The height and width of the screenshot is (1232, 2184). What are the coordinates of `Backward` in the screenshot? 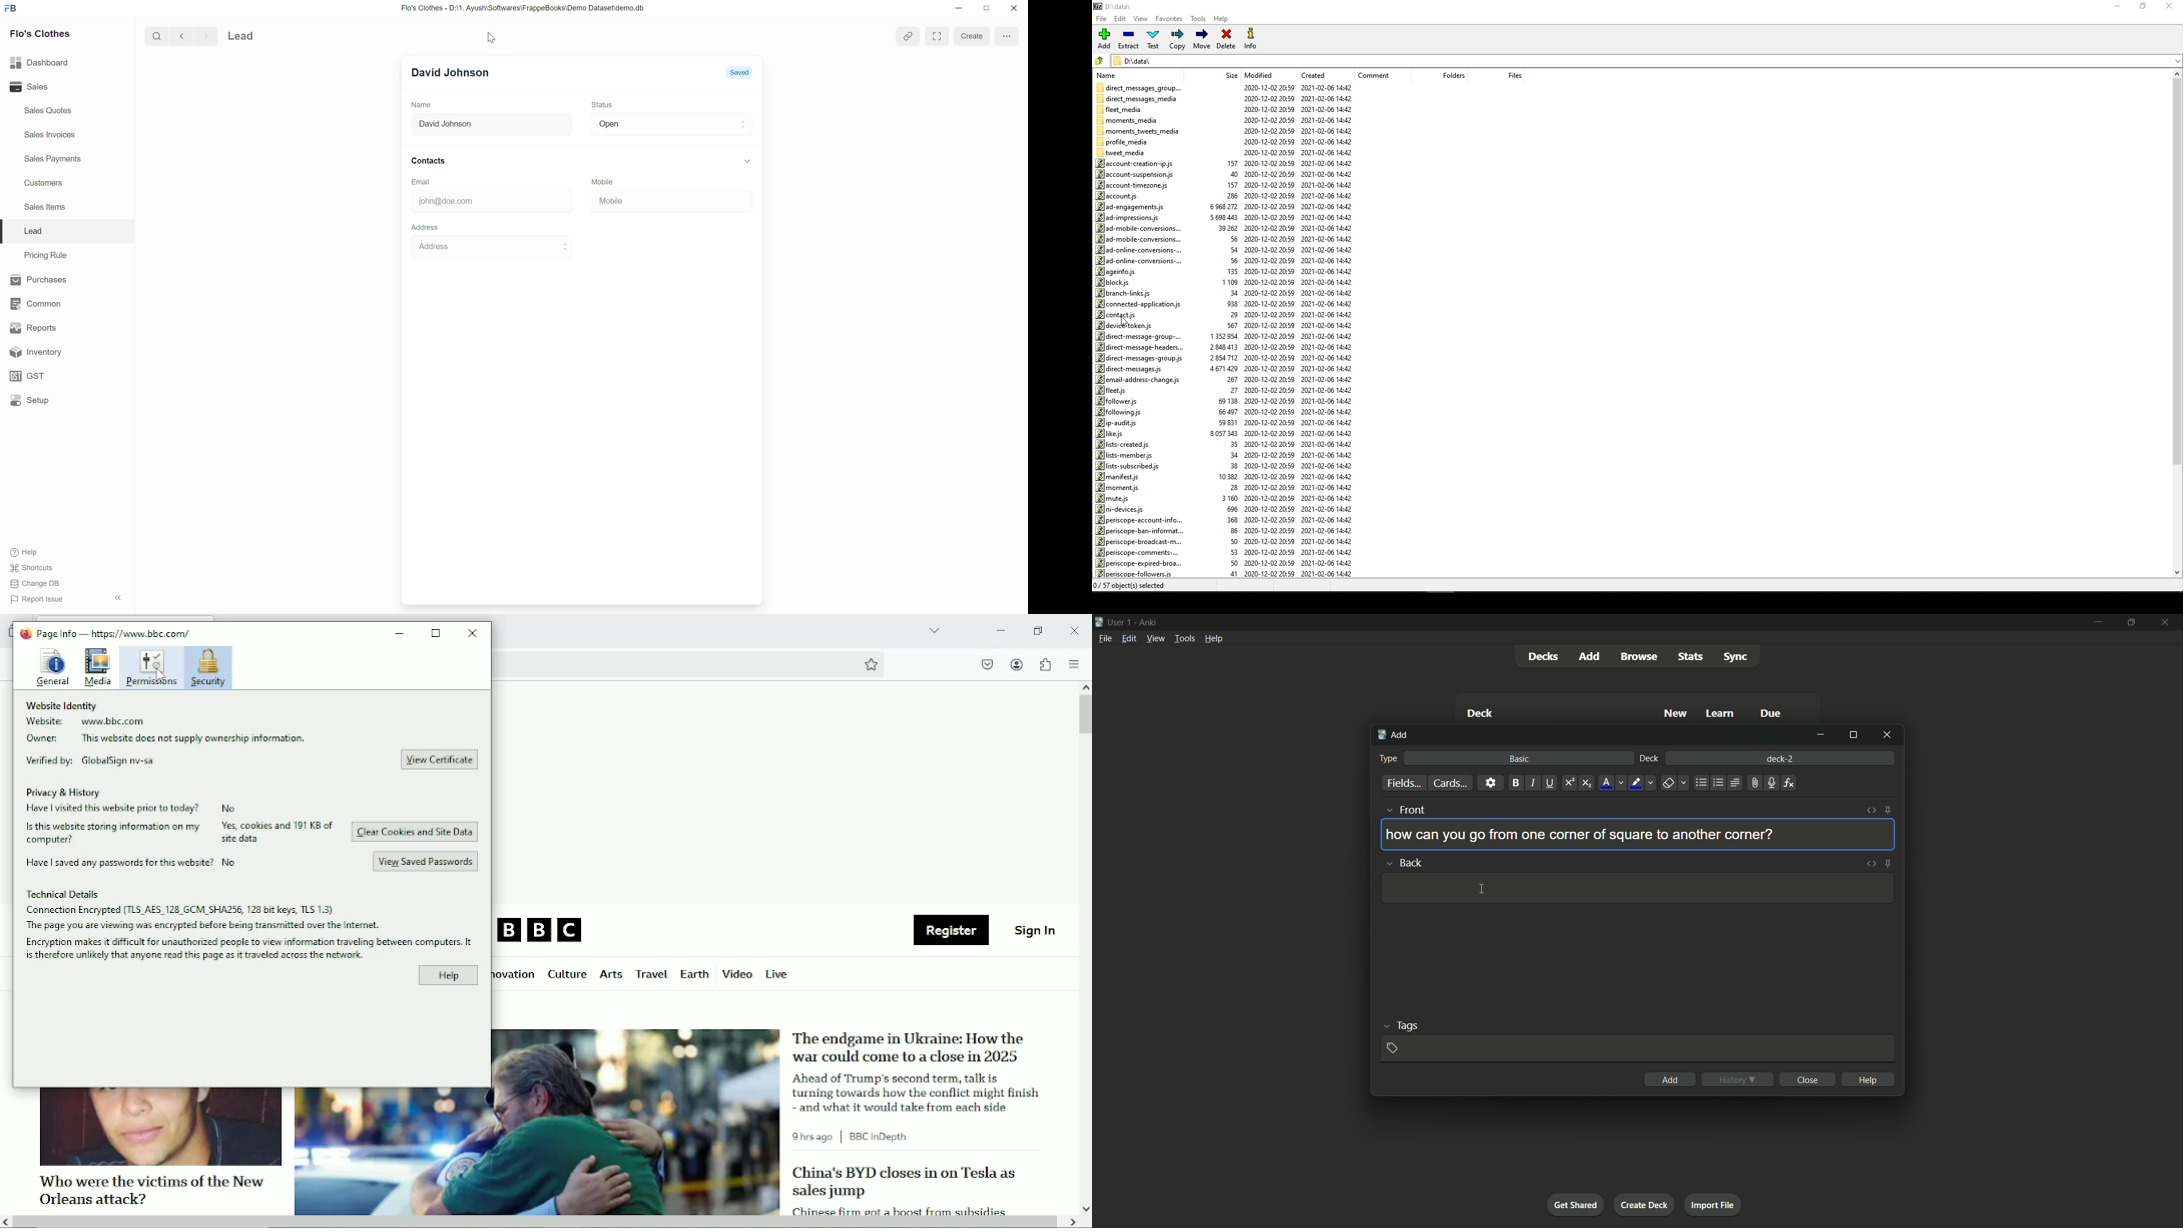 It's located at (179, 35).